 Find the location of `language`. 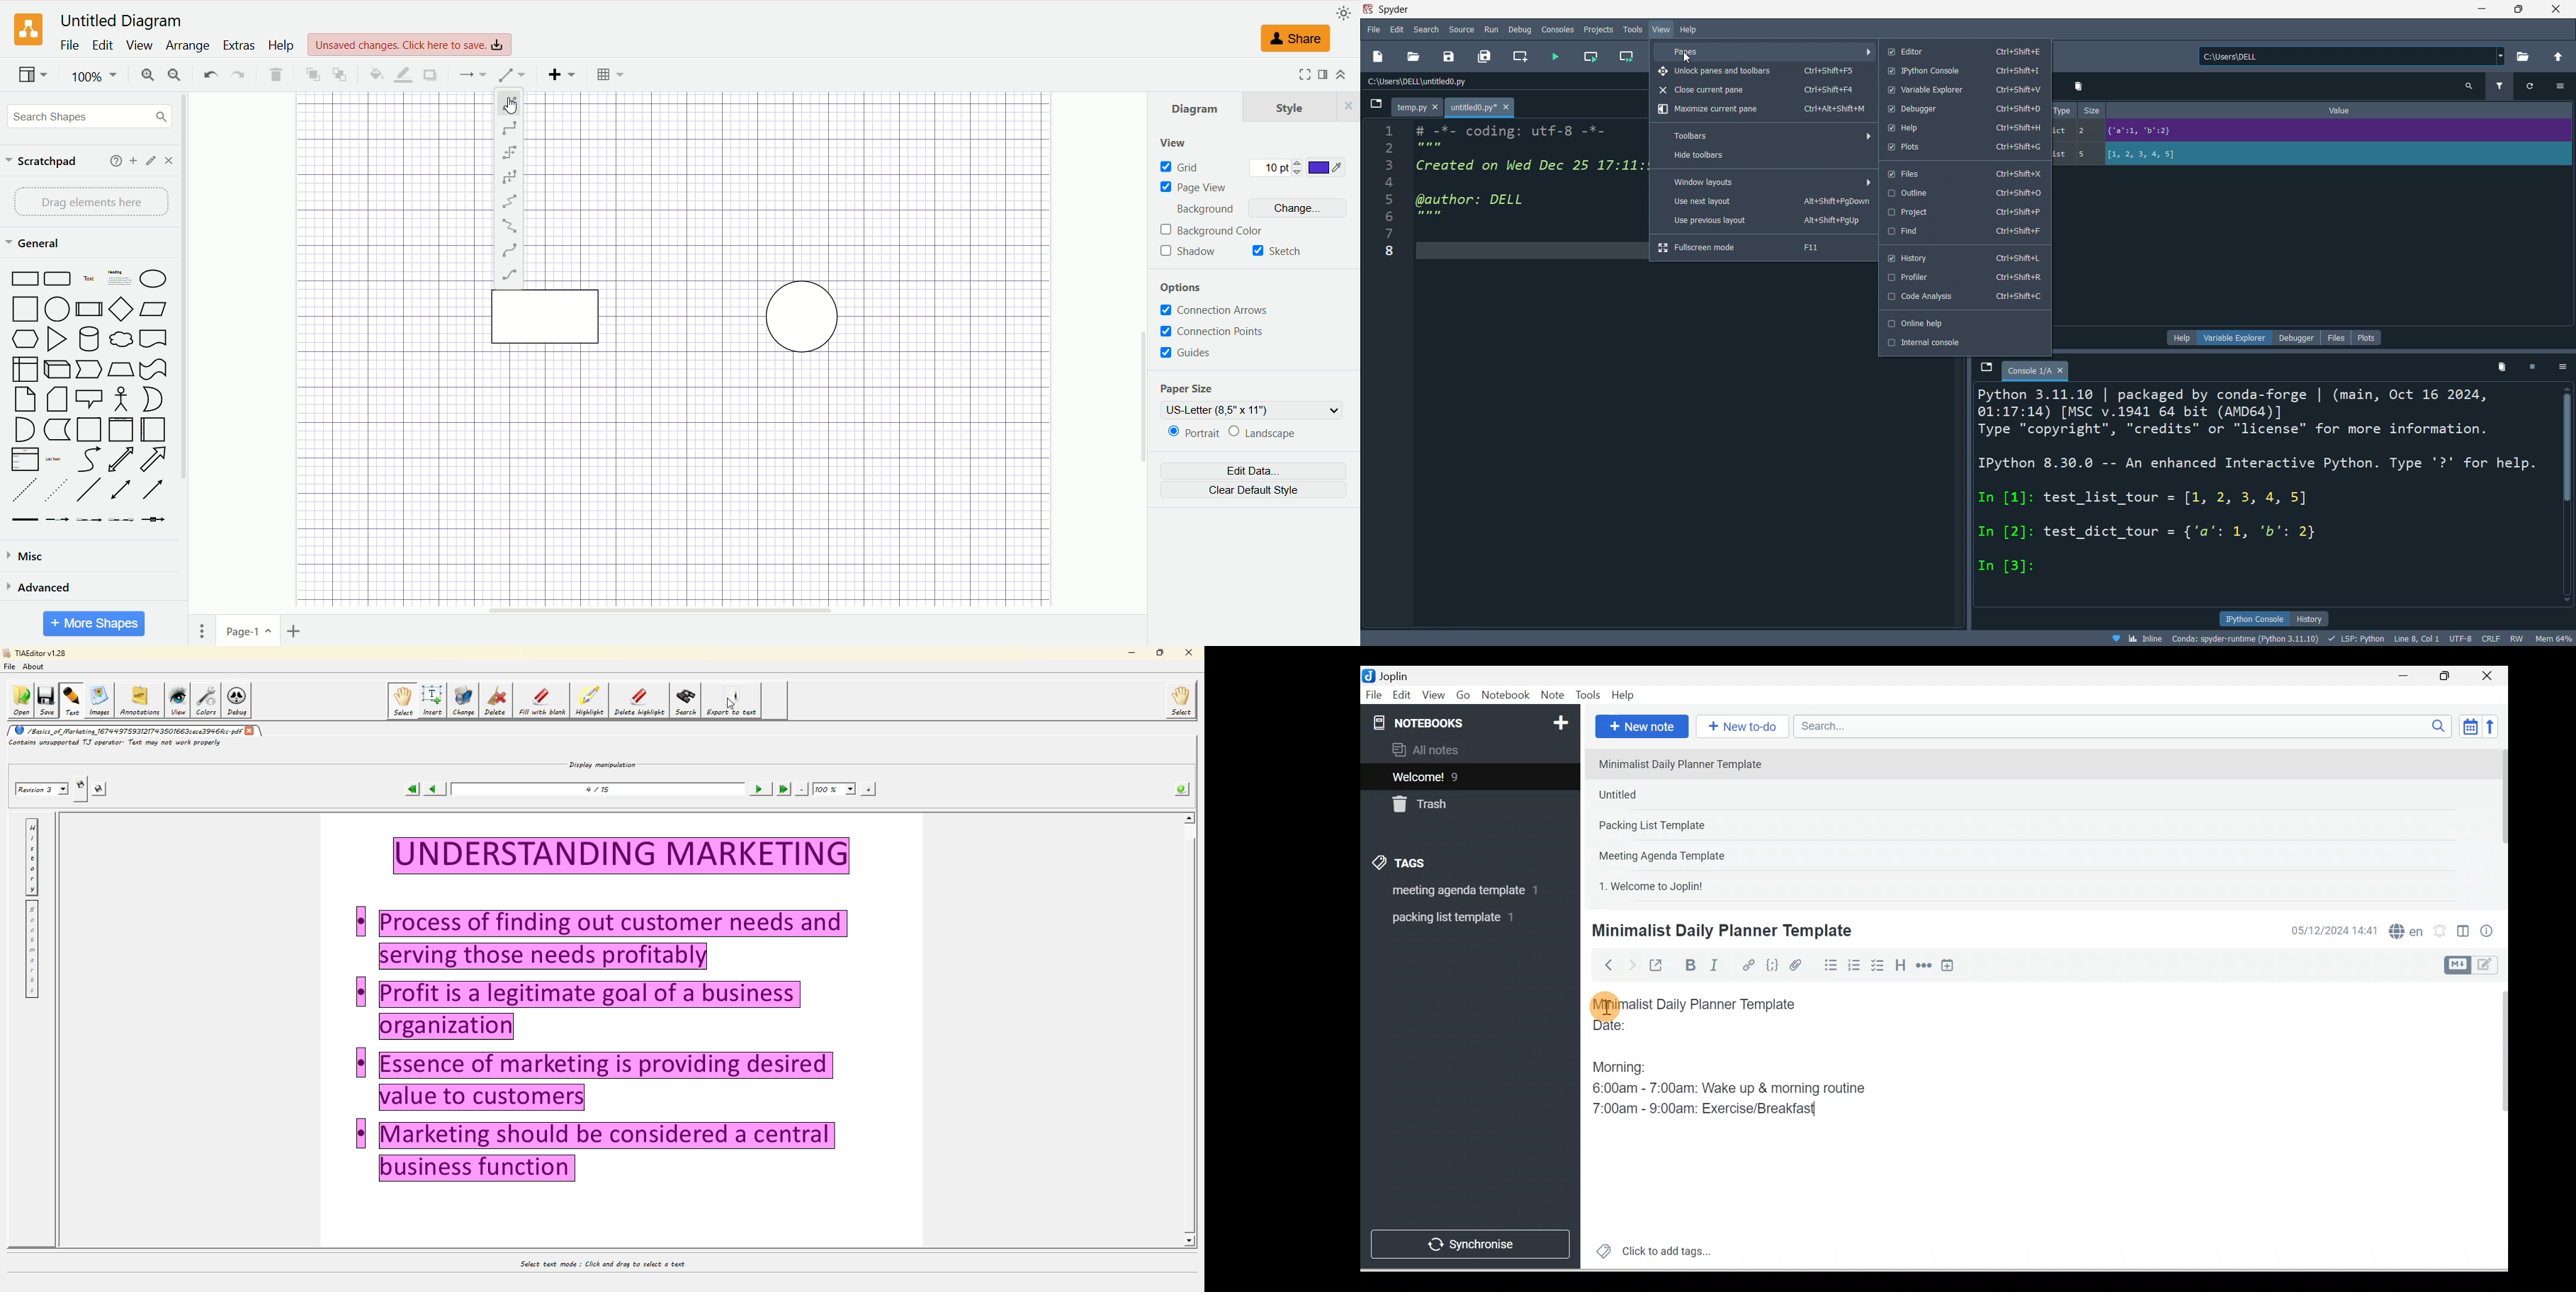

language is located at coordinates (2355, 638).